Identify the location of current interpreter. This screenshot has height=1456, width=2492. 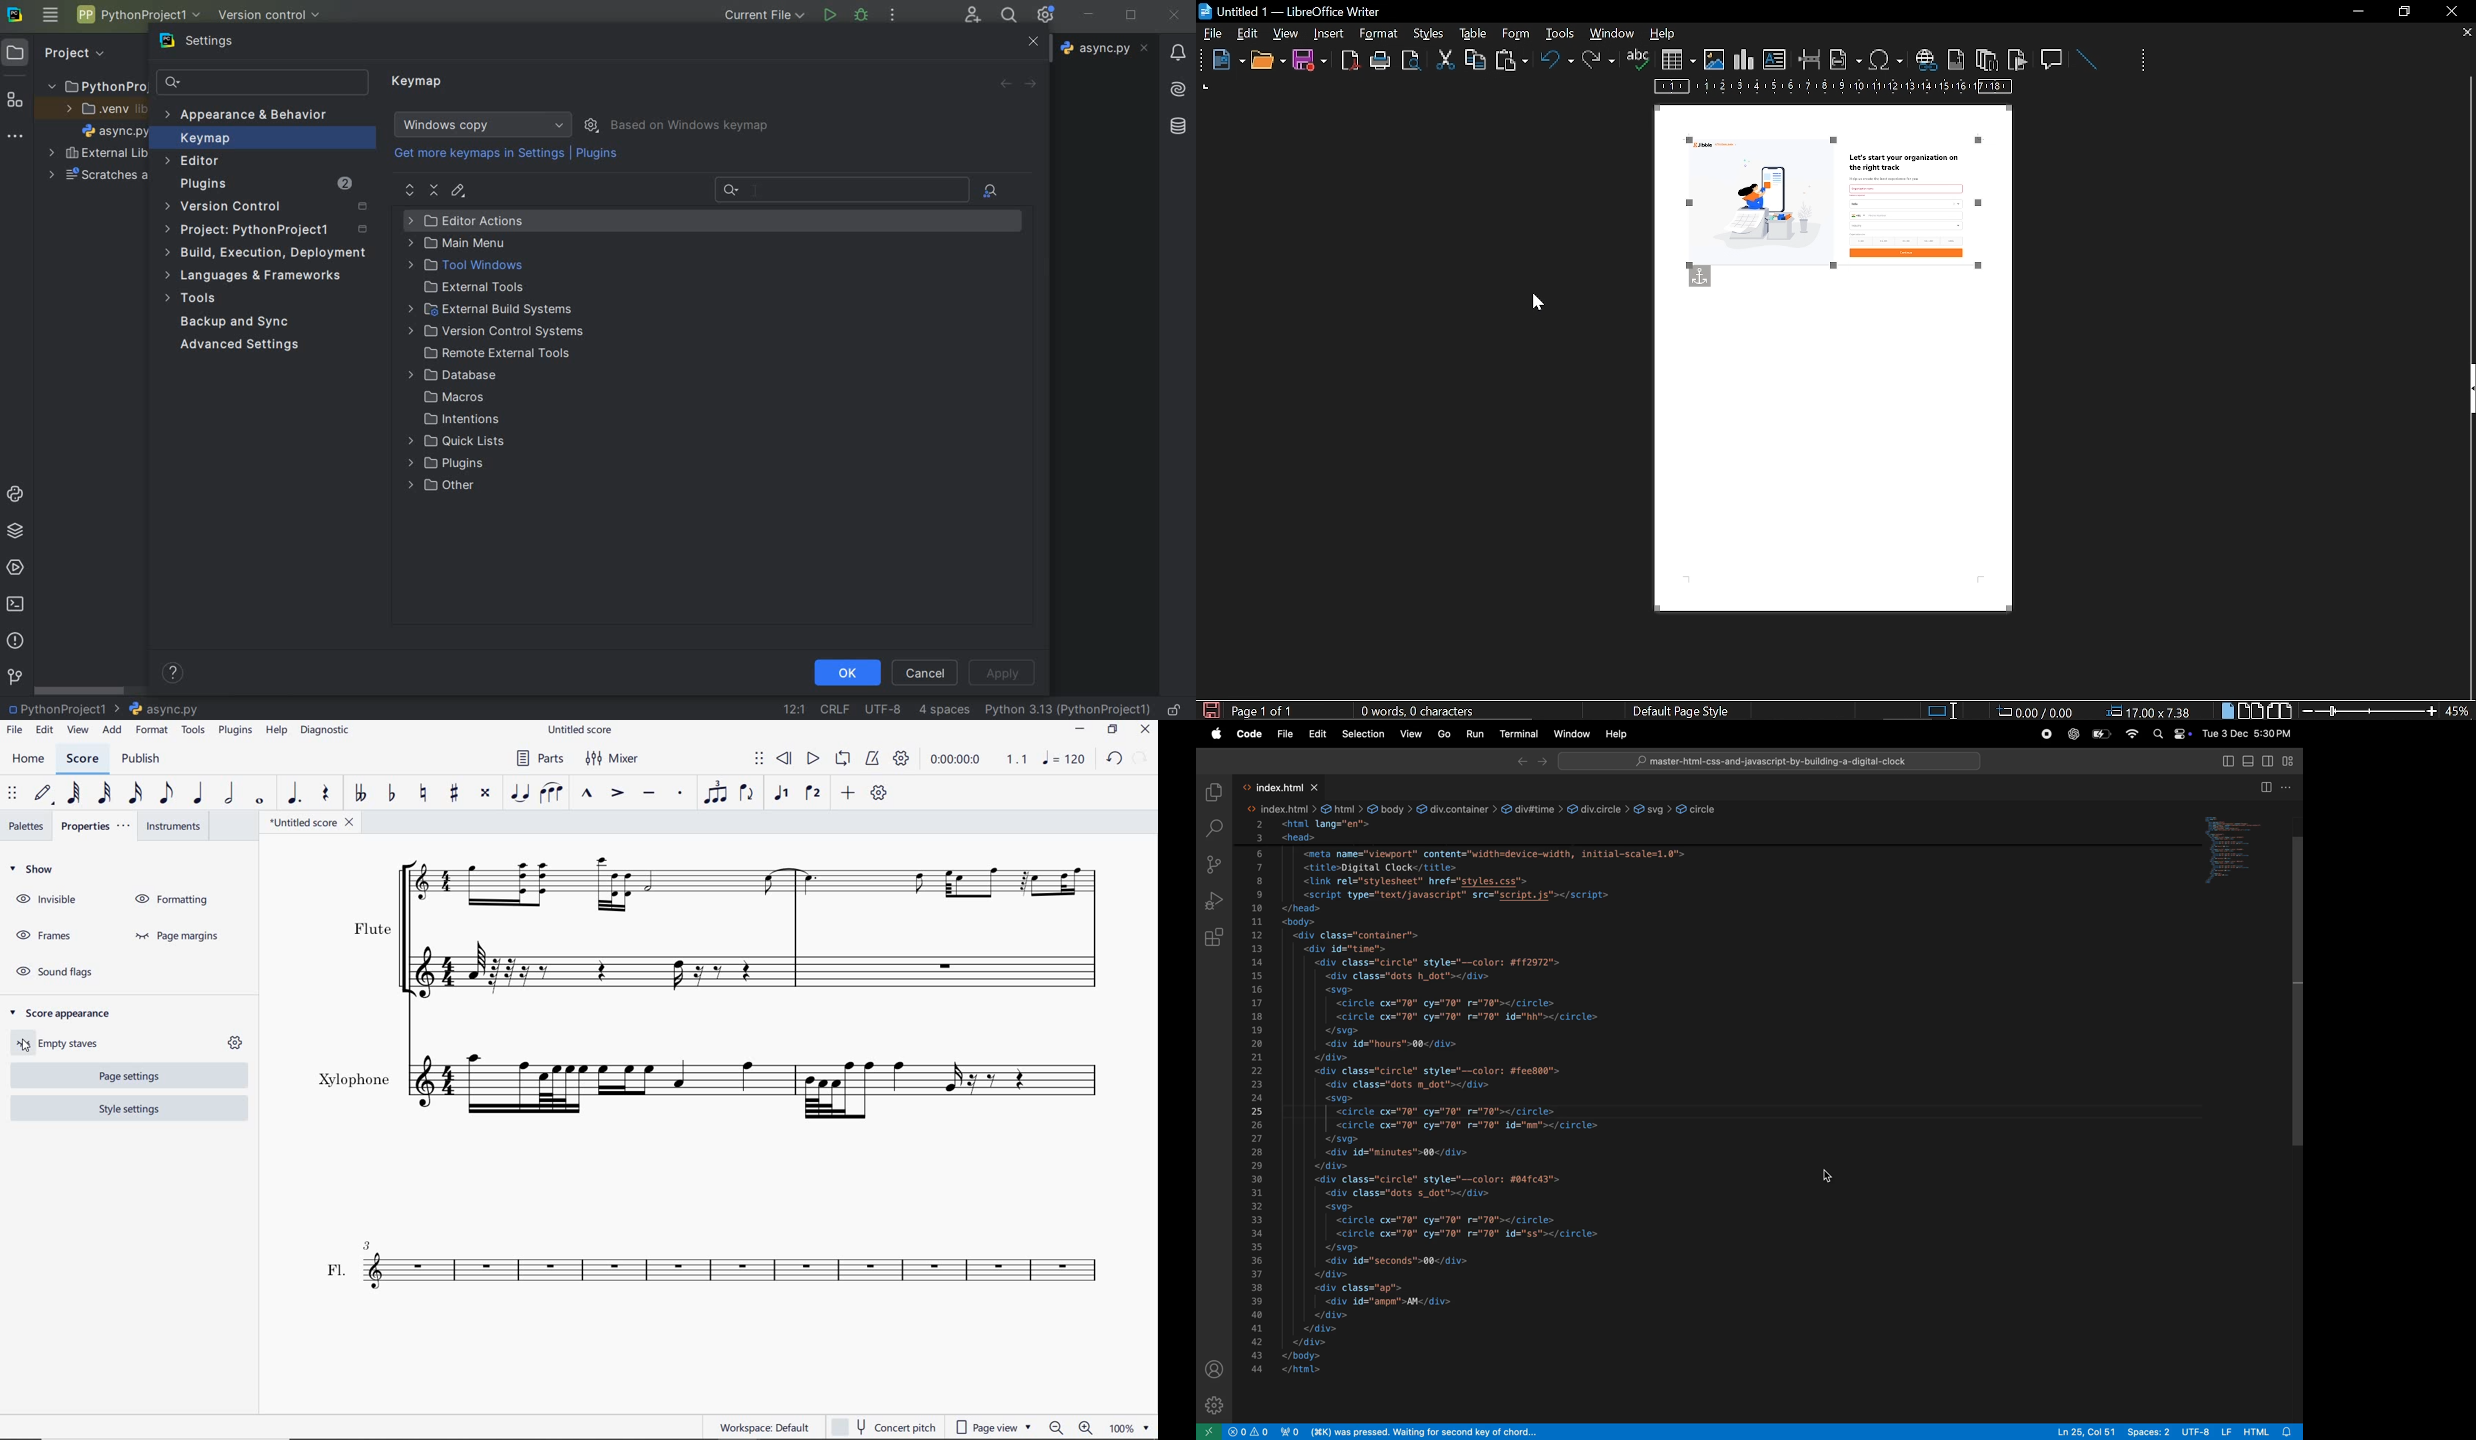
(1069, 709).